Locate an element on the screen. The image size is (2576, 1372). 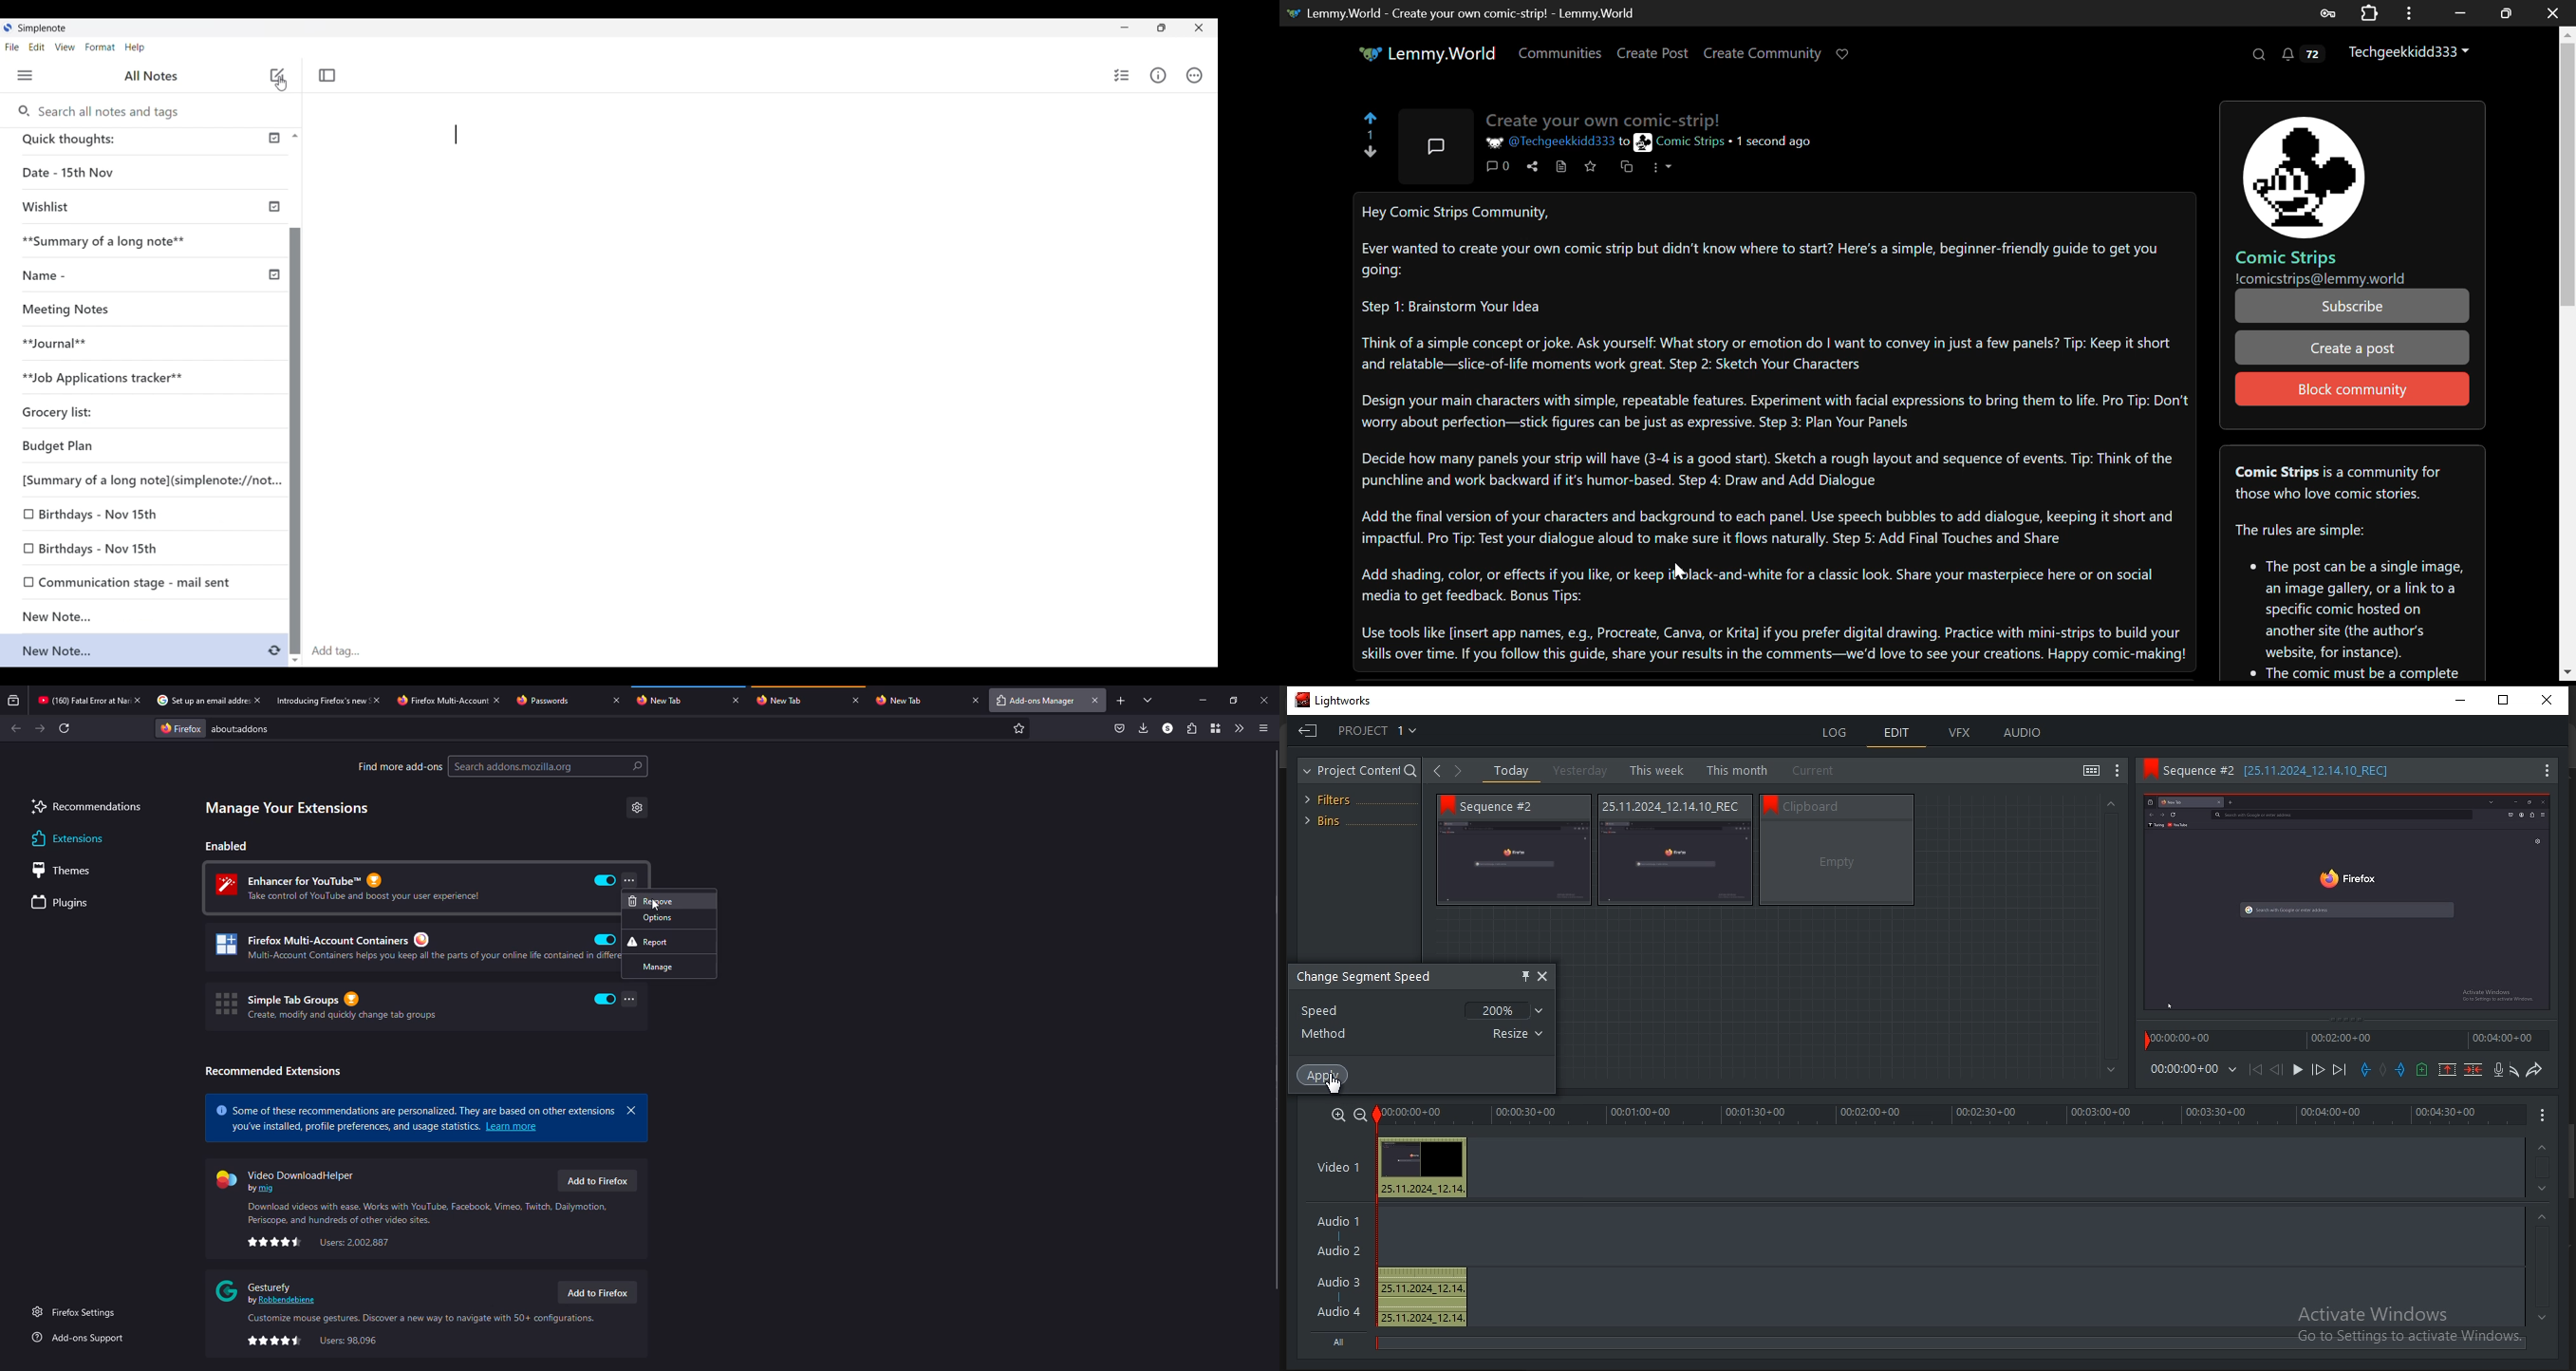
vfx is located at coordinates (1961, 734).